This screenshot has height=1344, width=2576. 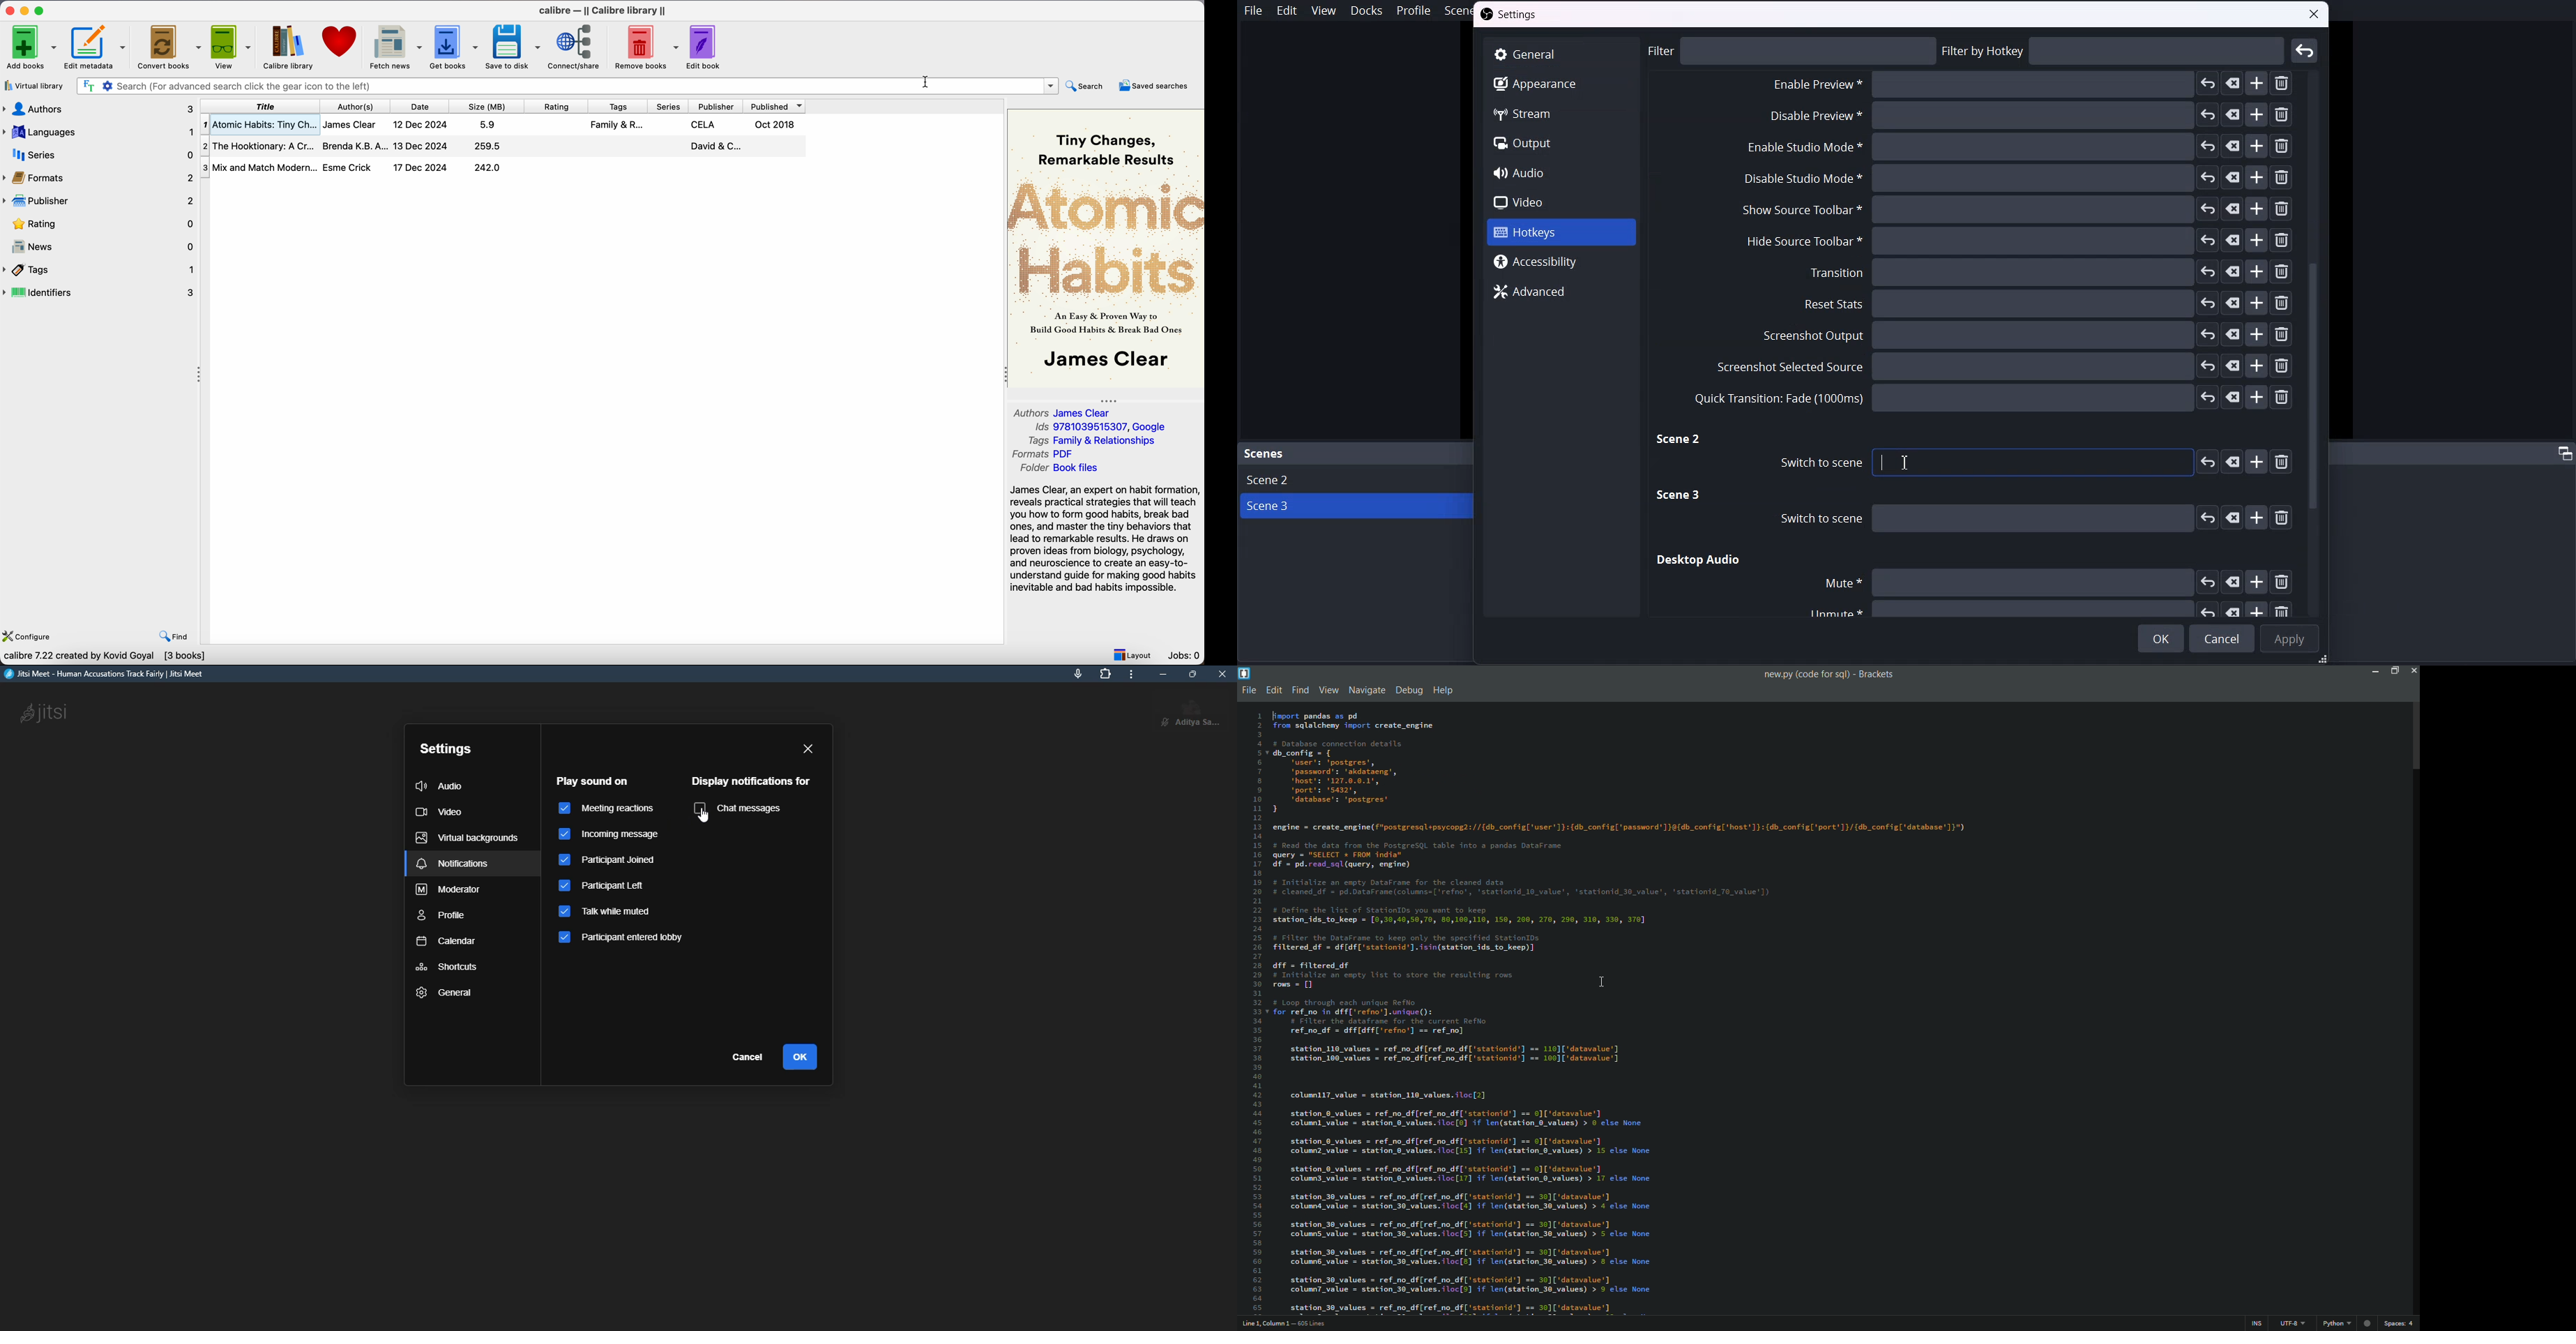 I want to click on Enter, so click(x=2305, y=50).